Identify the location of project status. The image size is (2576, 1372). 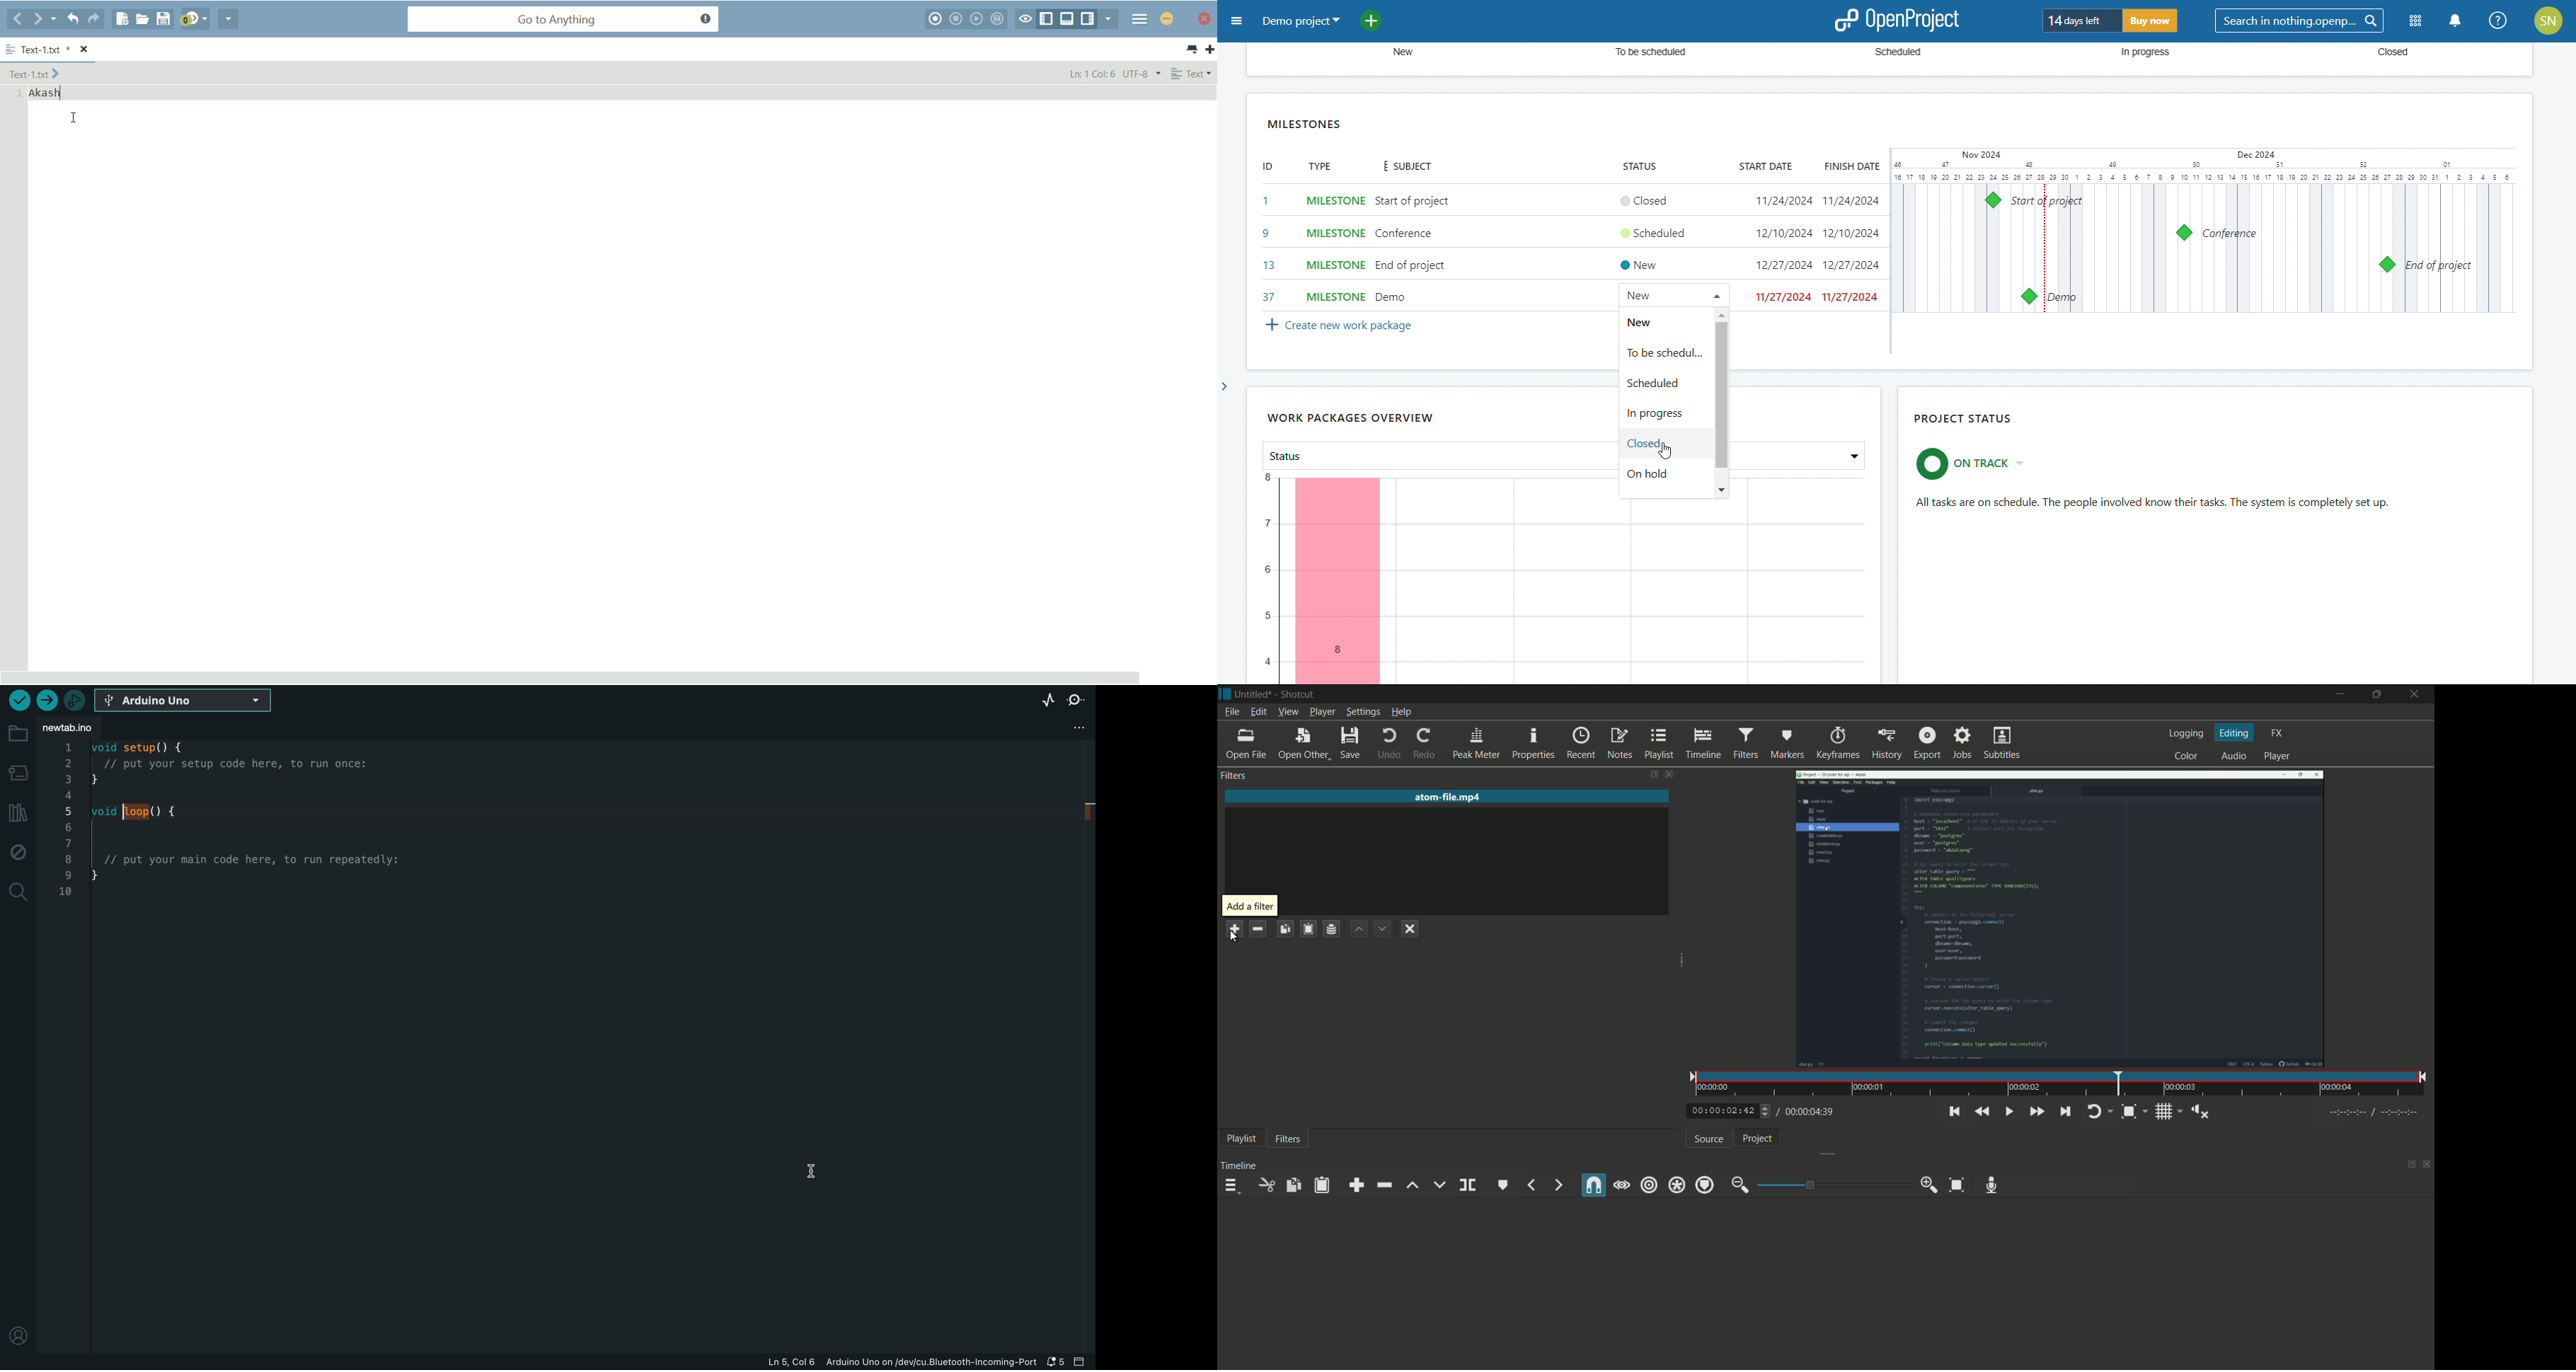
(1964, 420).